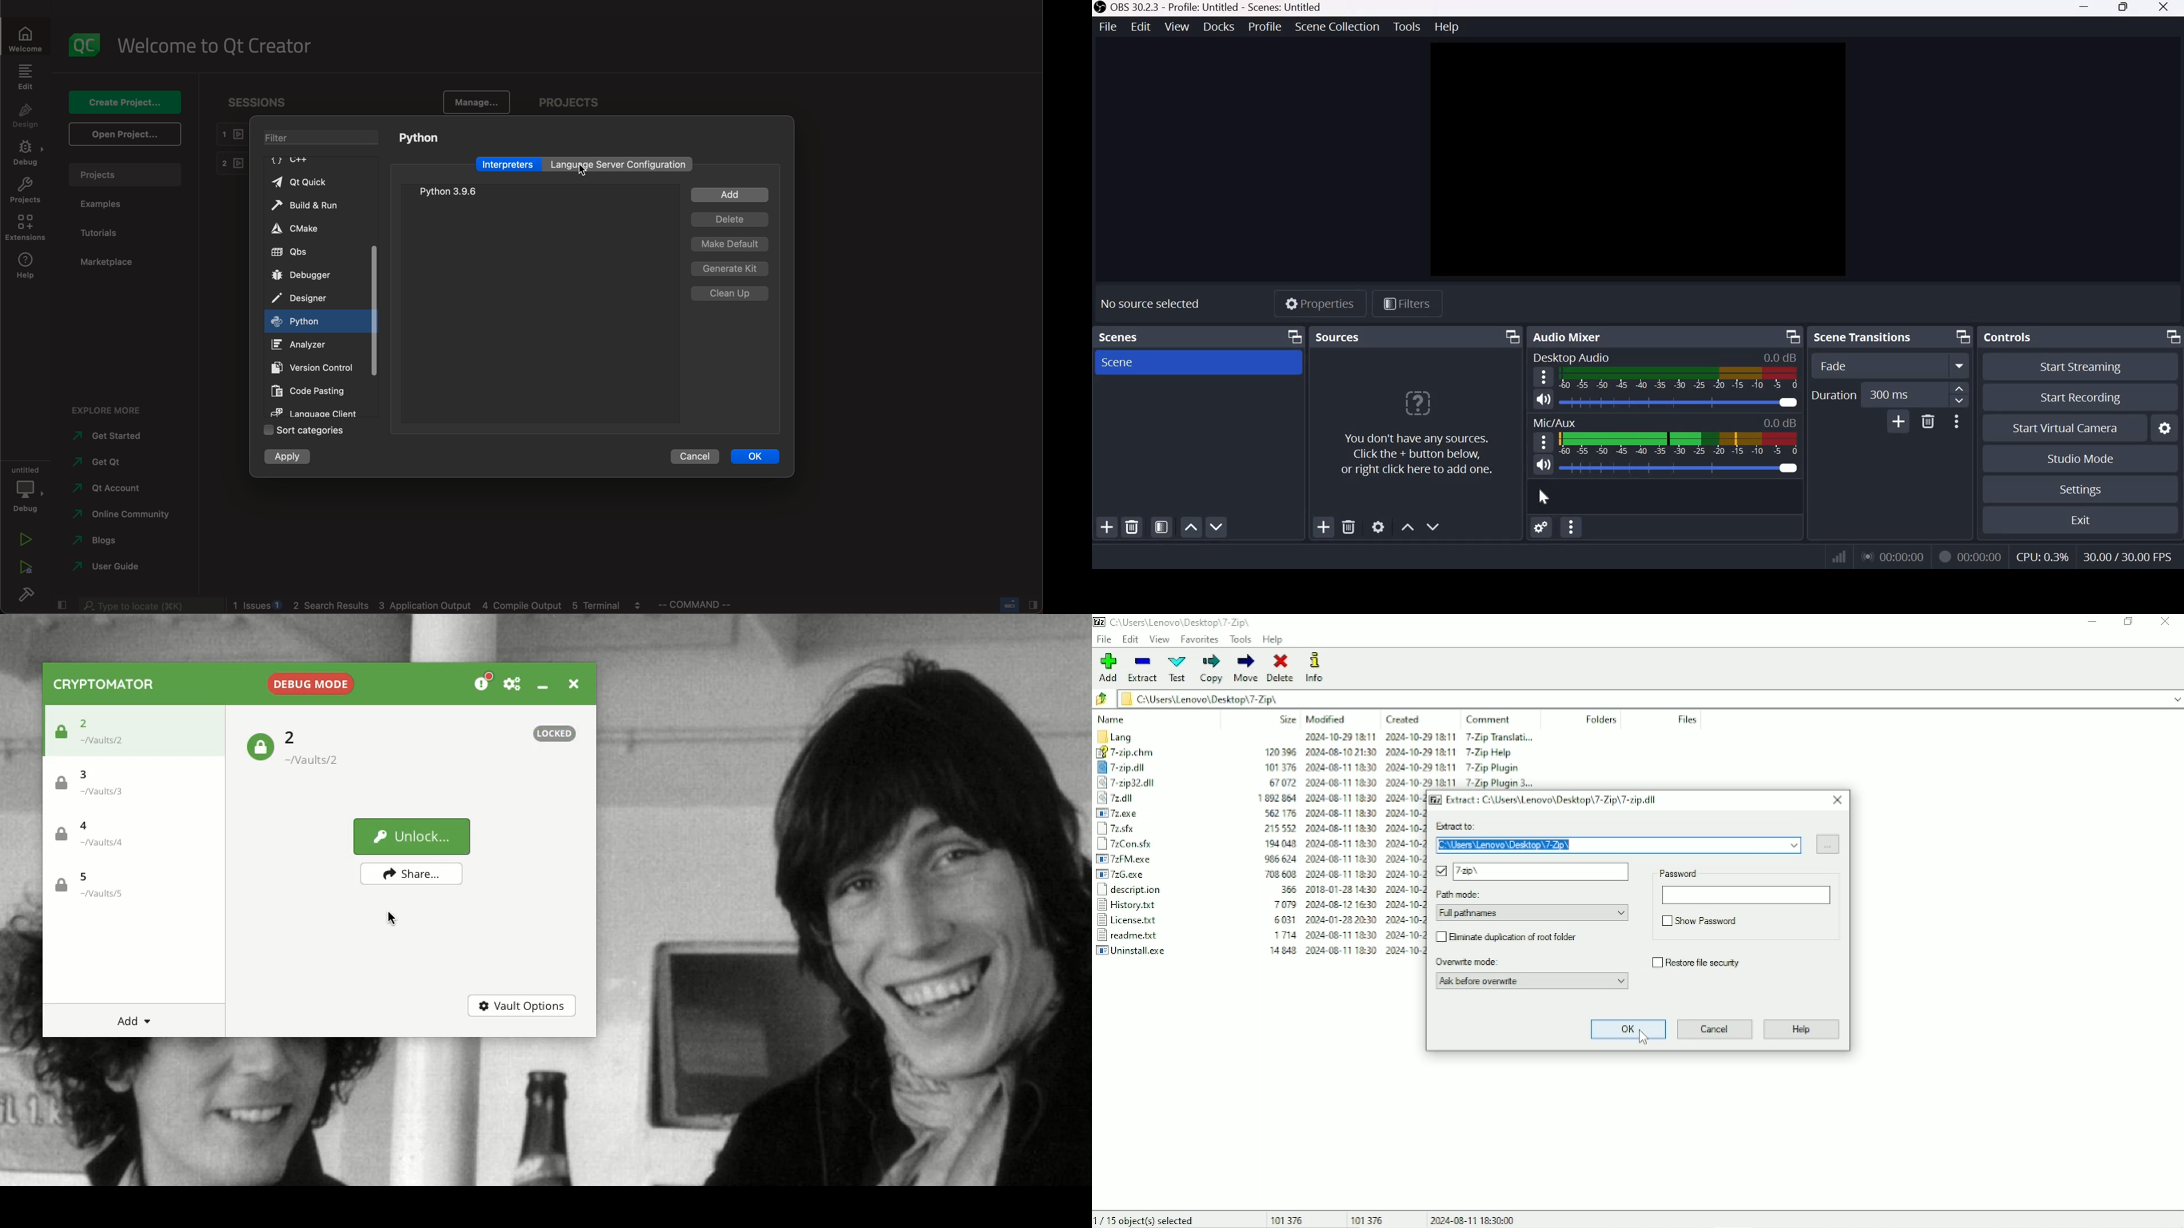 The height and width of the screenshot is (1232, 2184). I want to click on Close, so click(572, 682).